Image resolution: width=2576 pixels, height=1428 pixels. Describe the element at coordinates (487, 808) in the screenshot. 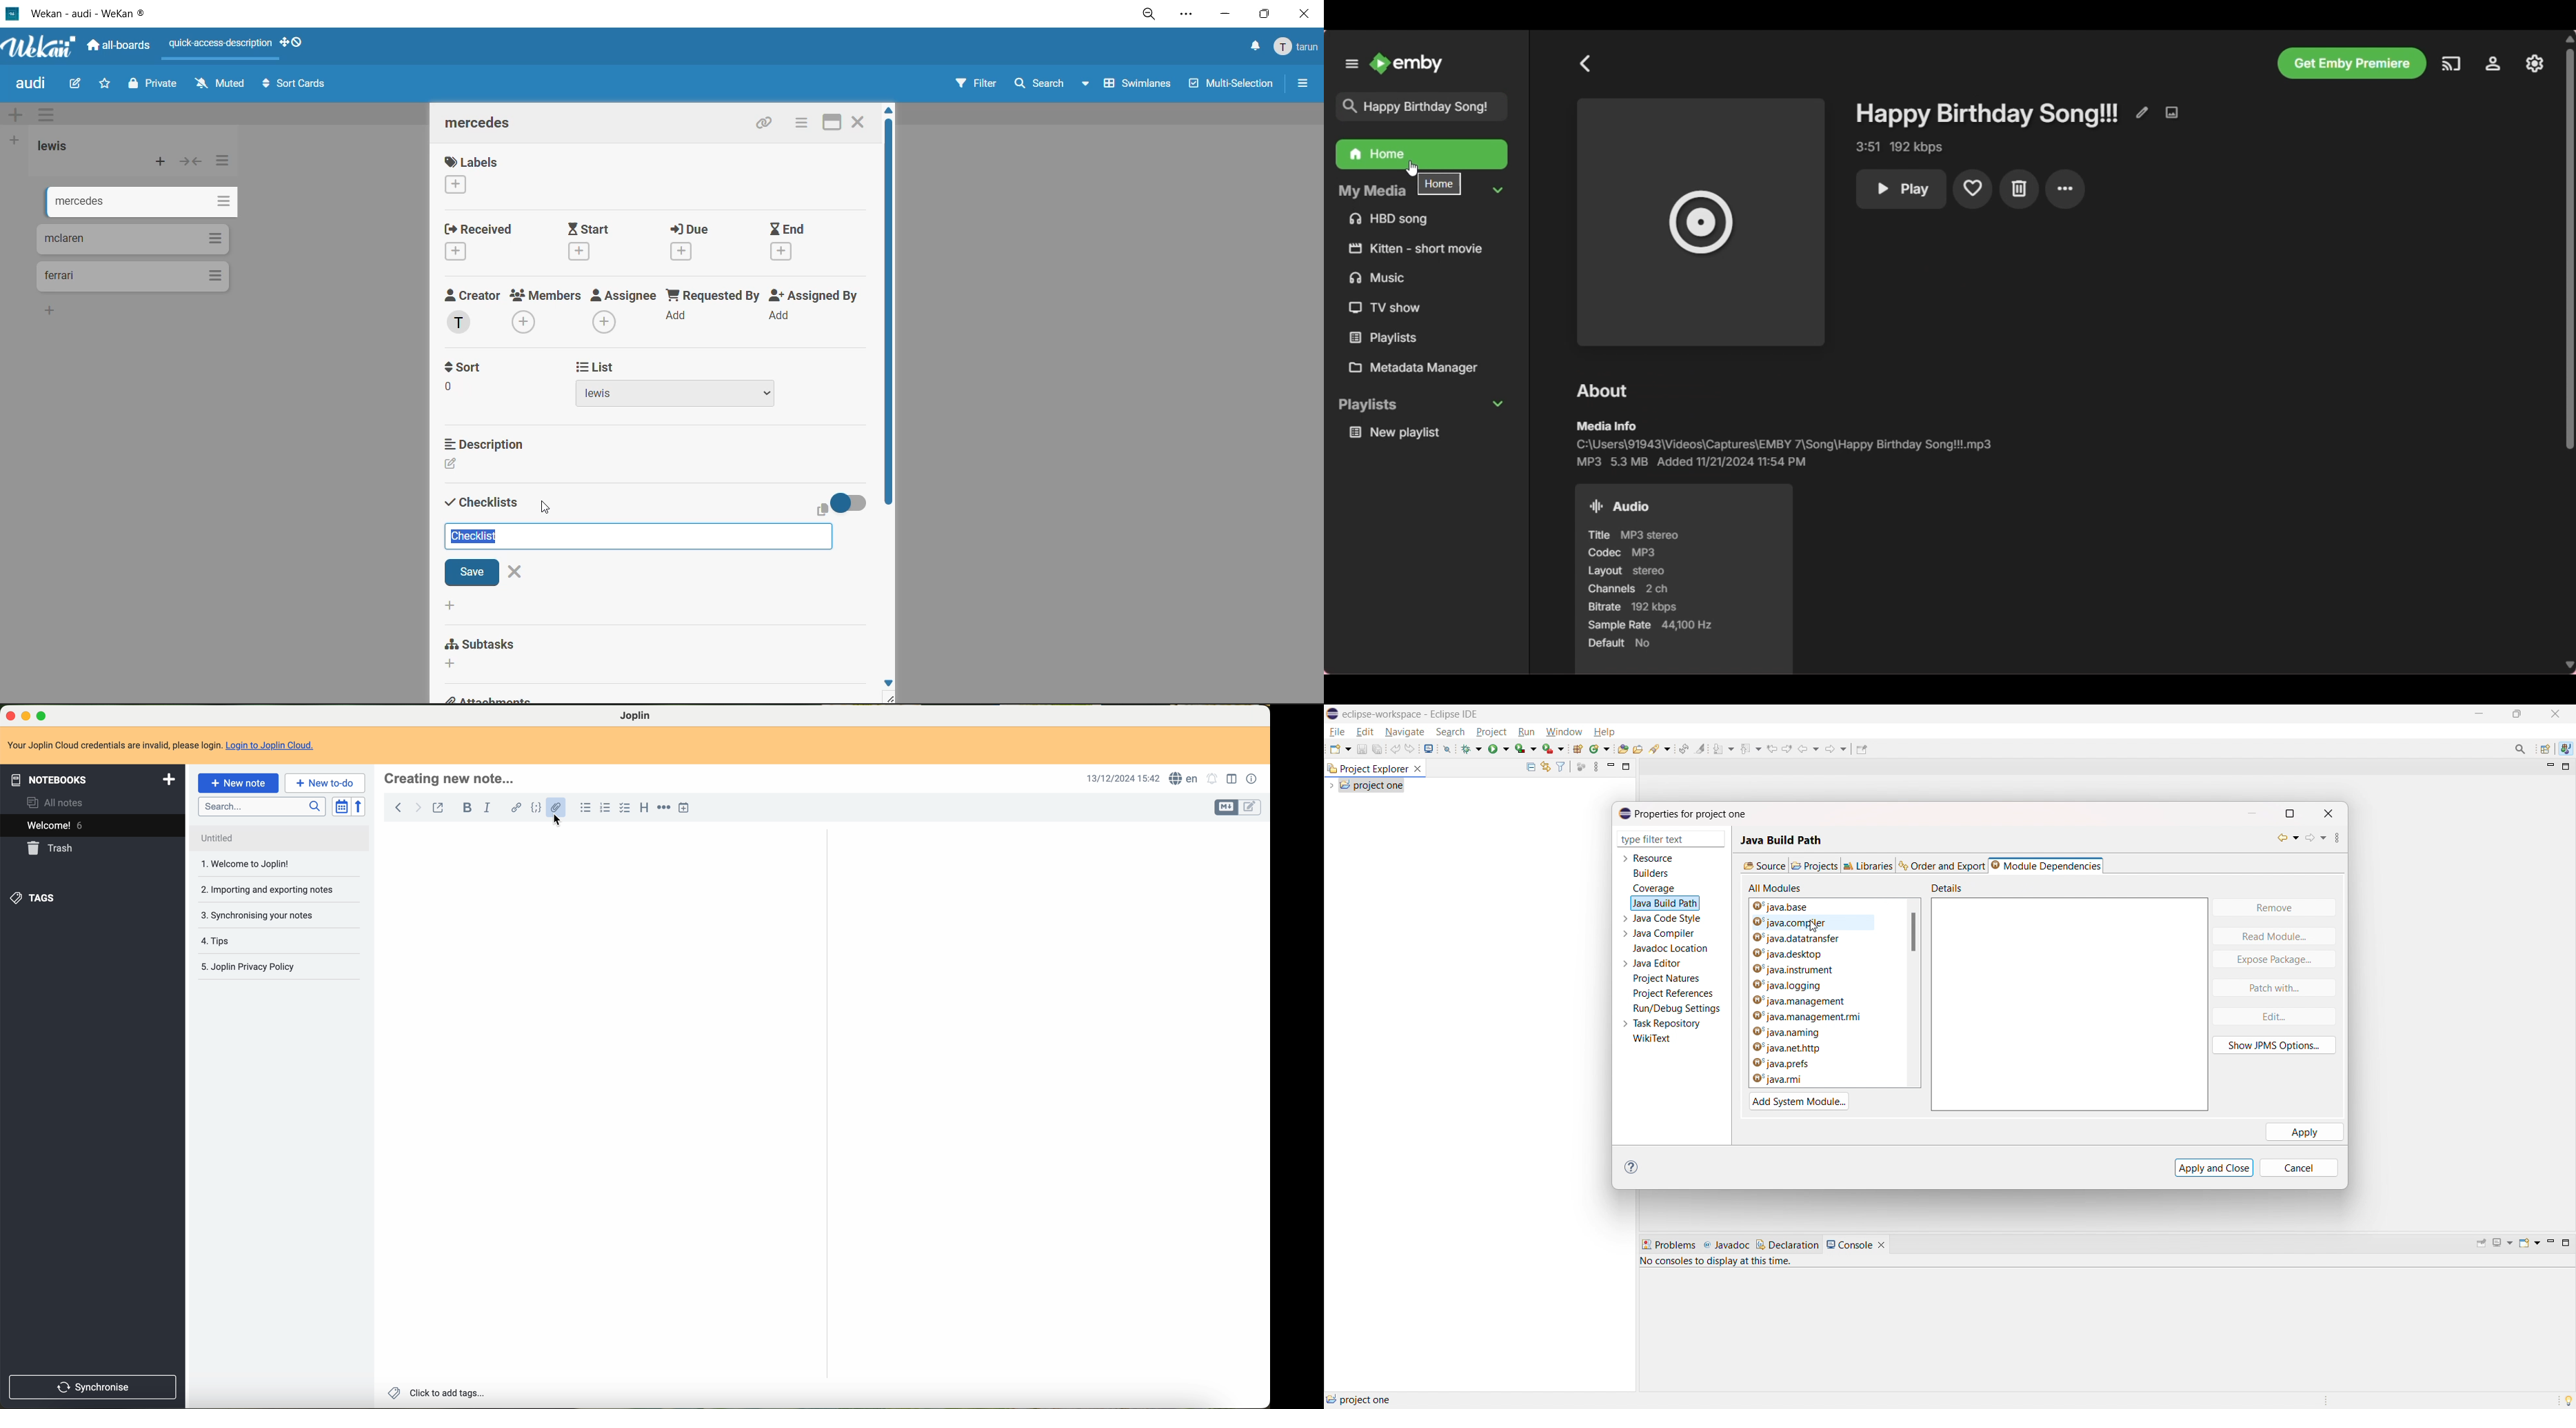

I see `italic` at that location.